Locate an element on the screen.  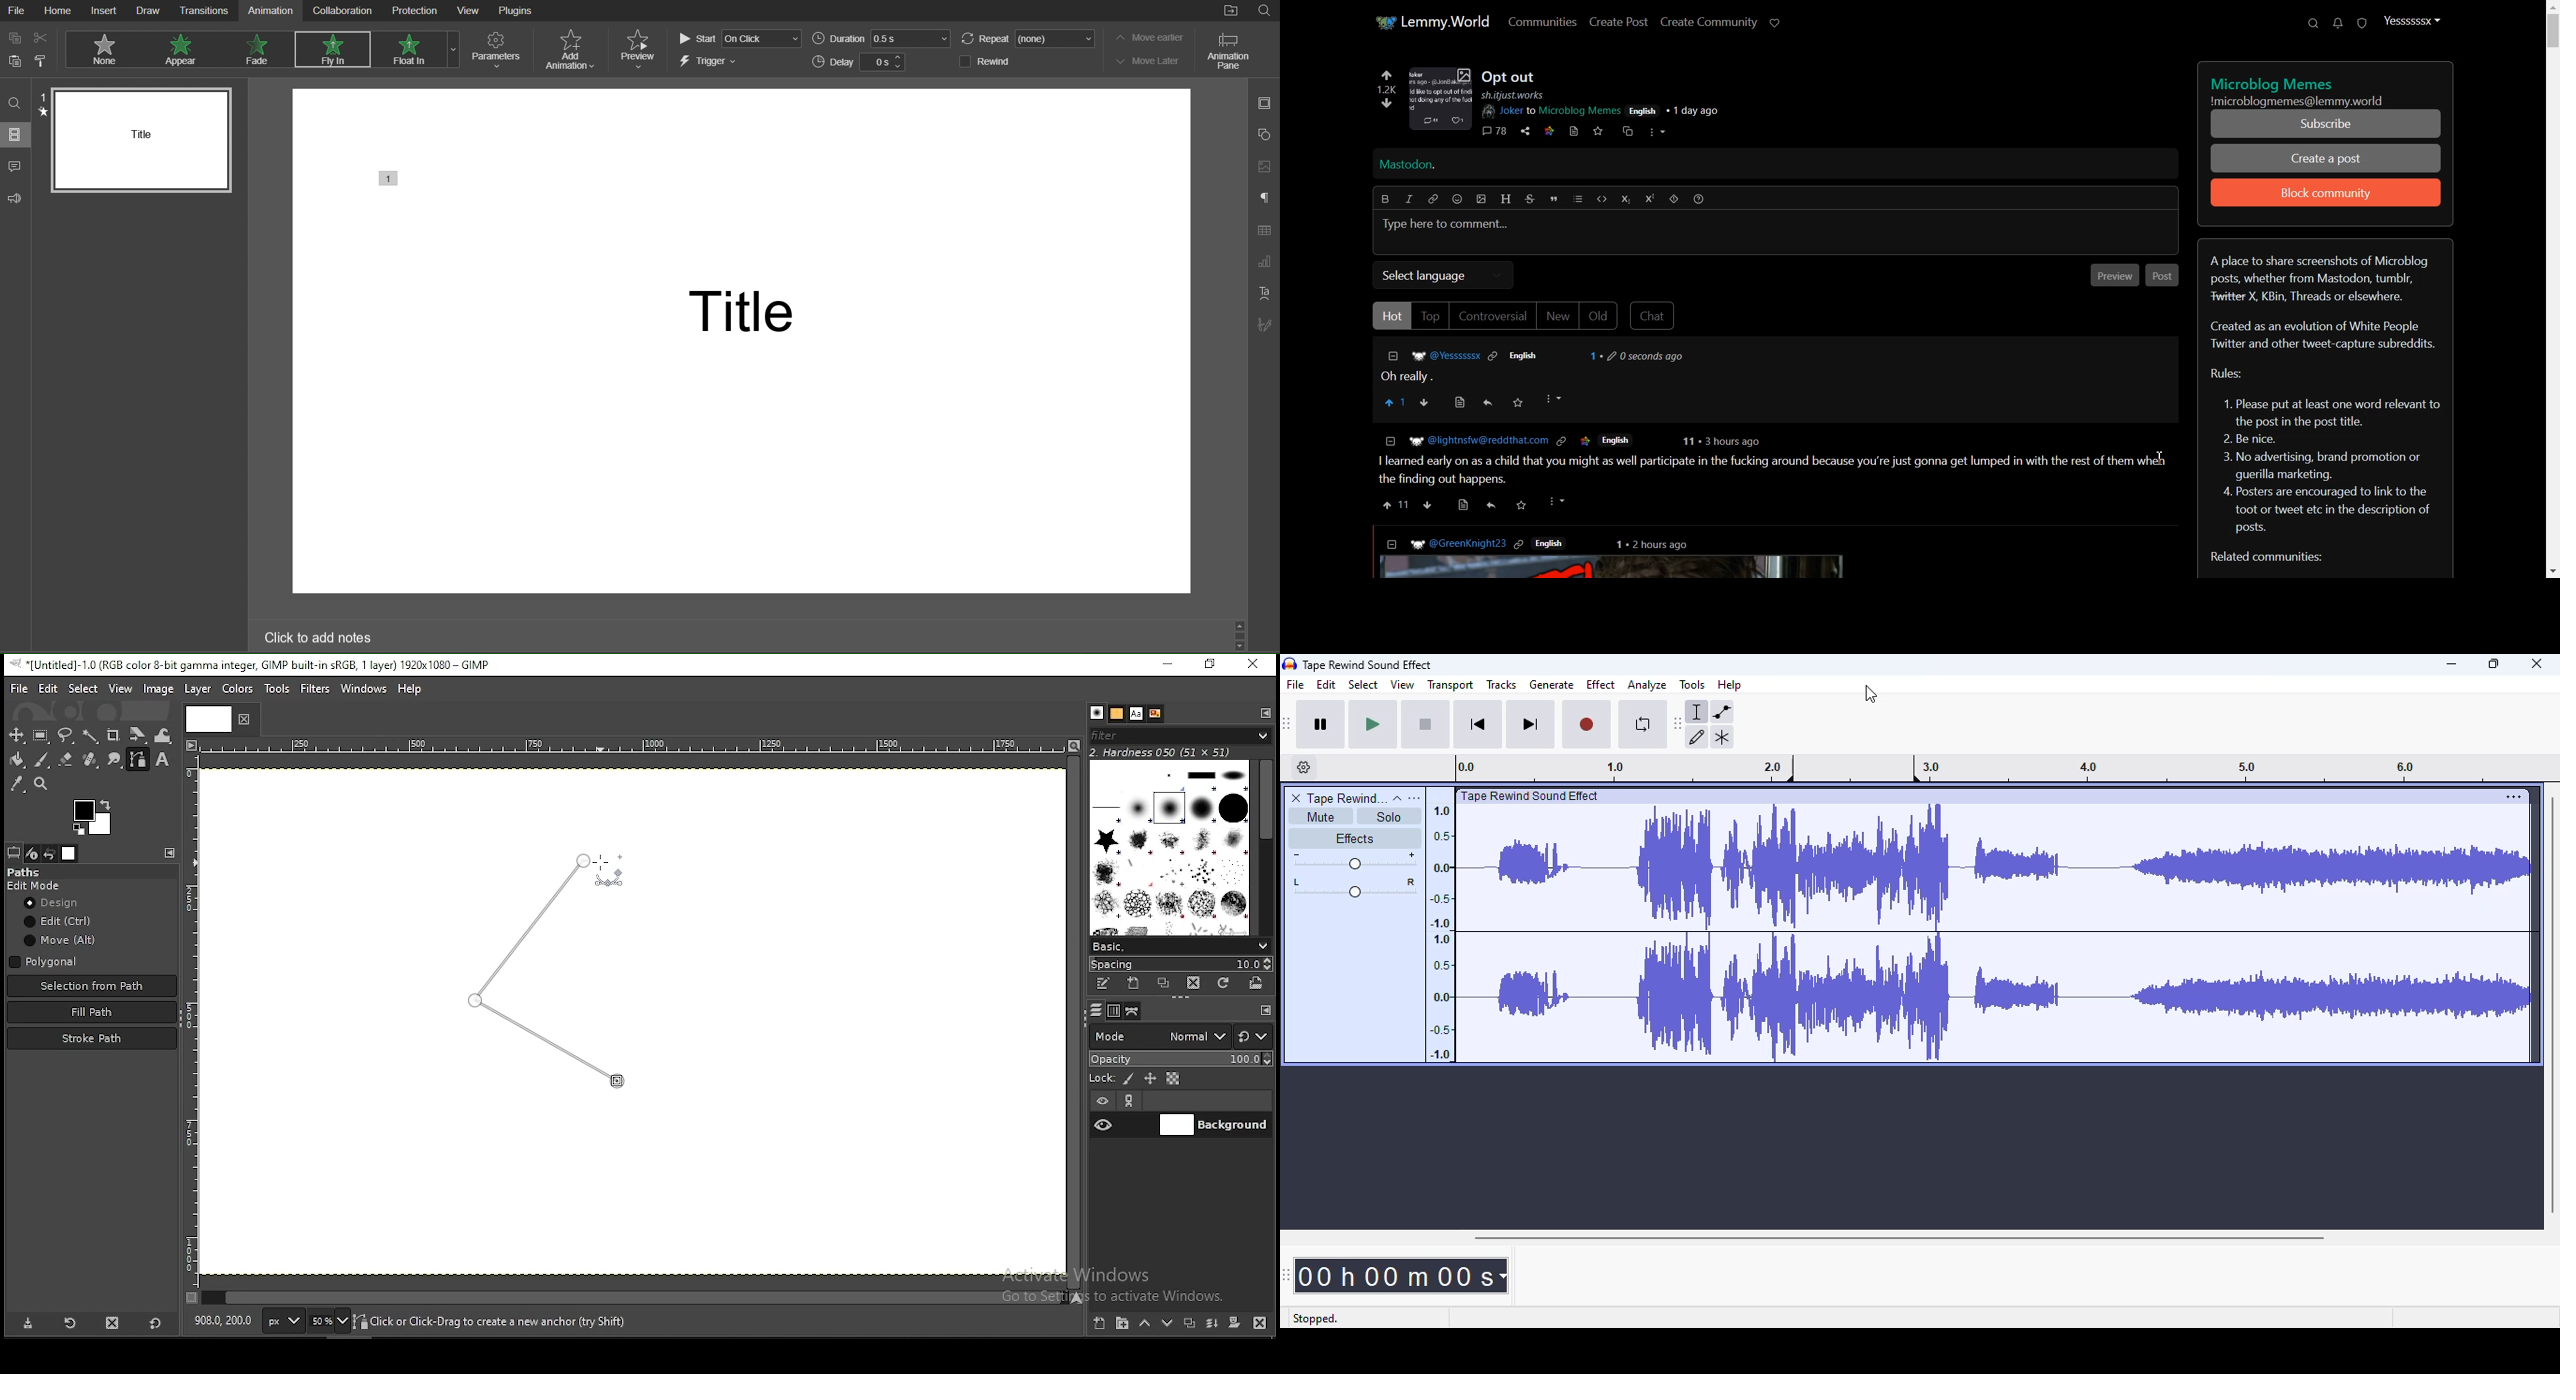
select is located at coordinates (1363, 685).